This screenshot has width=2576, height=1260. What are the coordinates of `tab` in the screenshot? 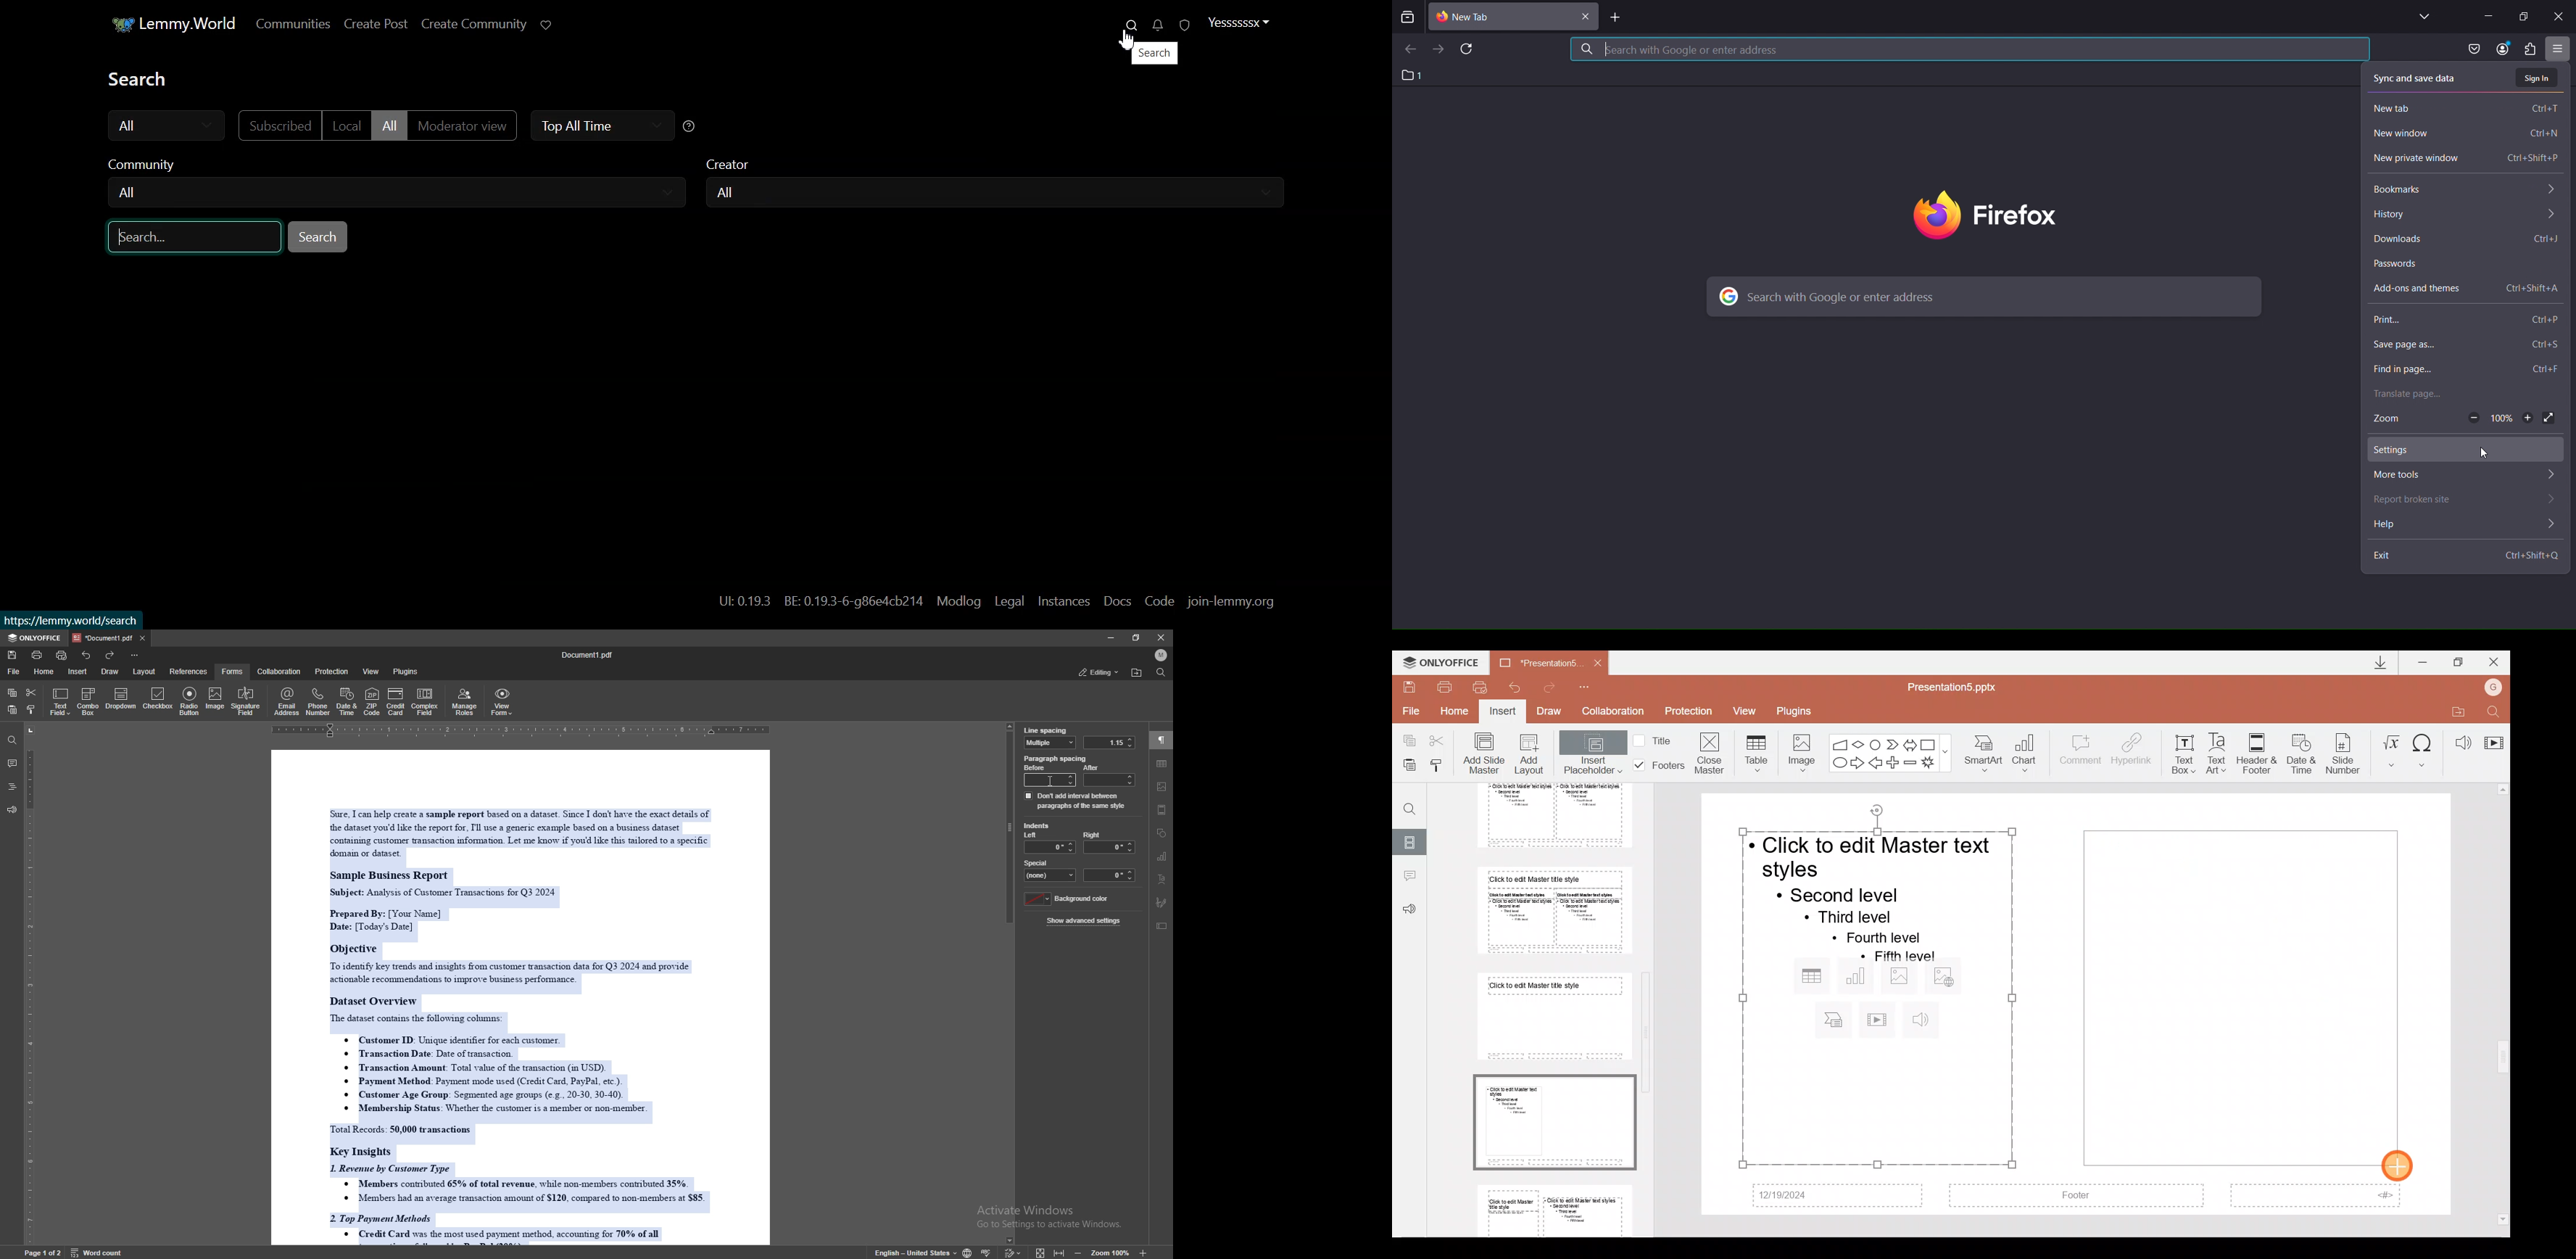 It's located at (103, 637).